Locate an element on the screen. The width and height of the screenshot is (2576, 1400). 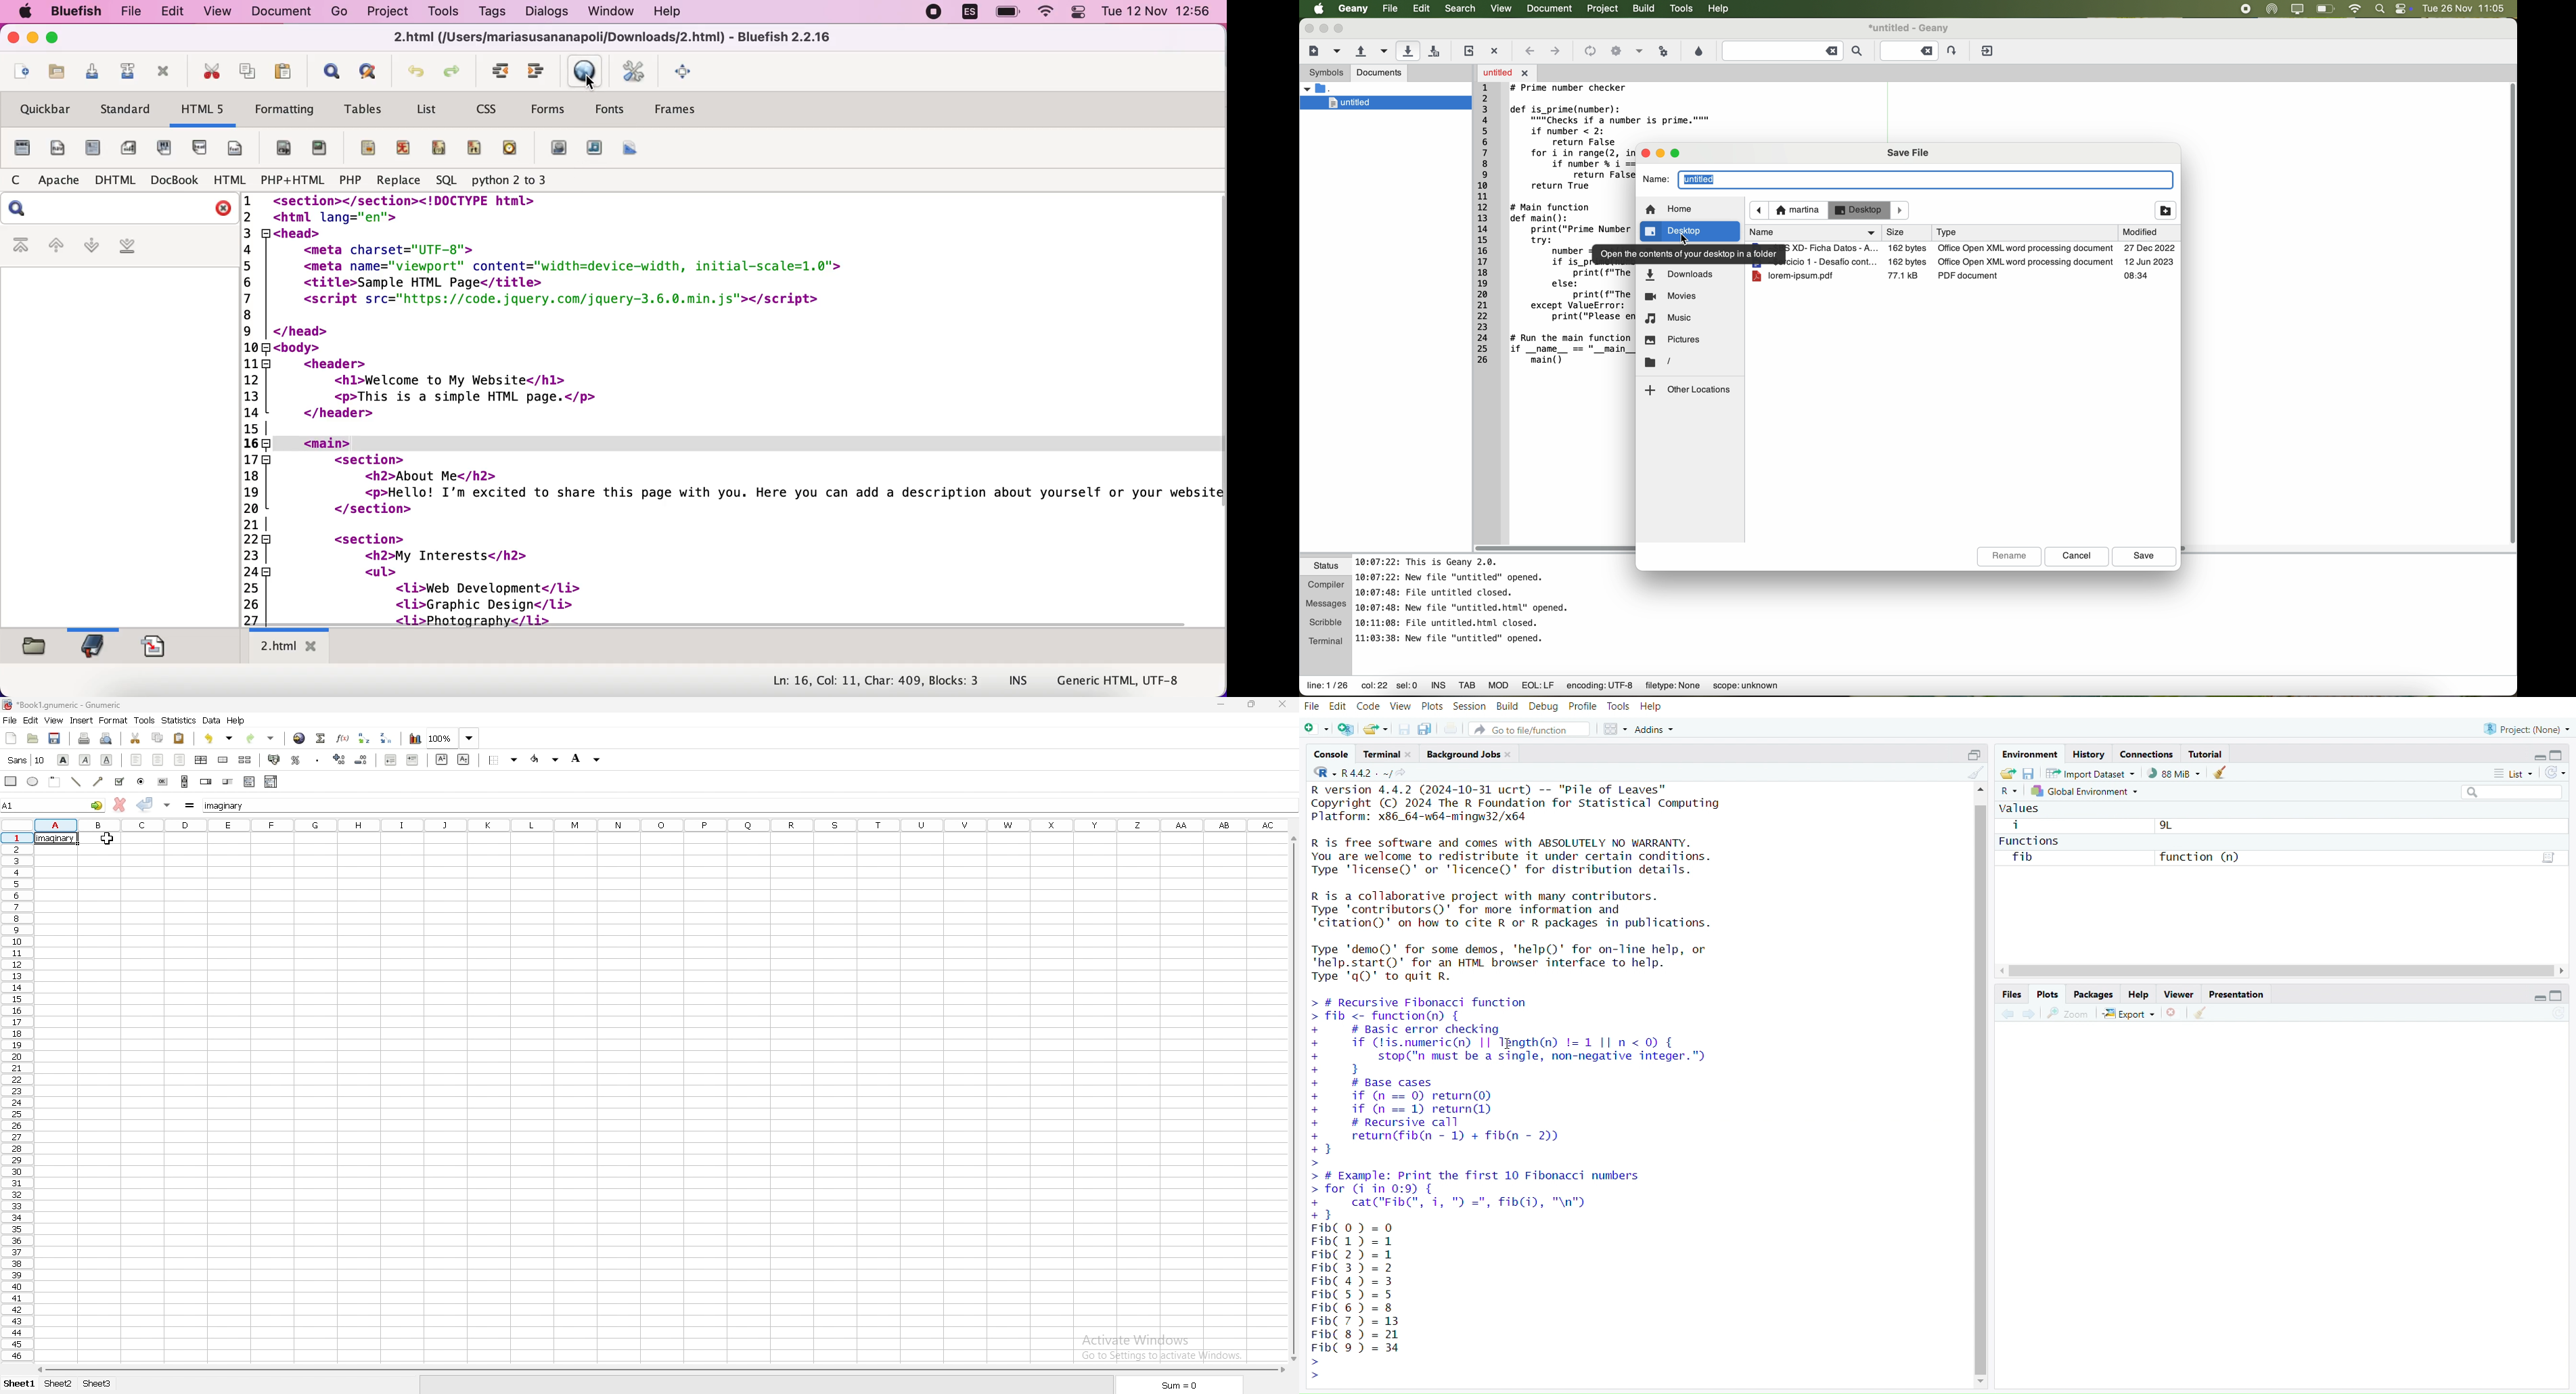
export is located at coordinates (2130, 1015).